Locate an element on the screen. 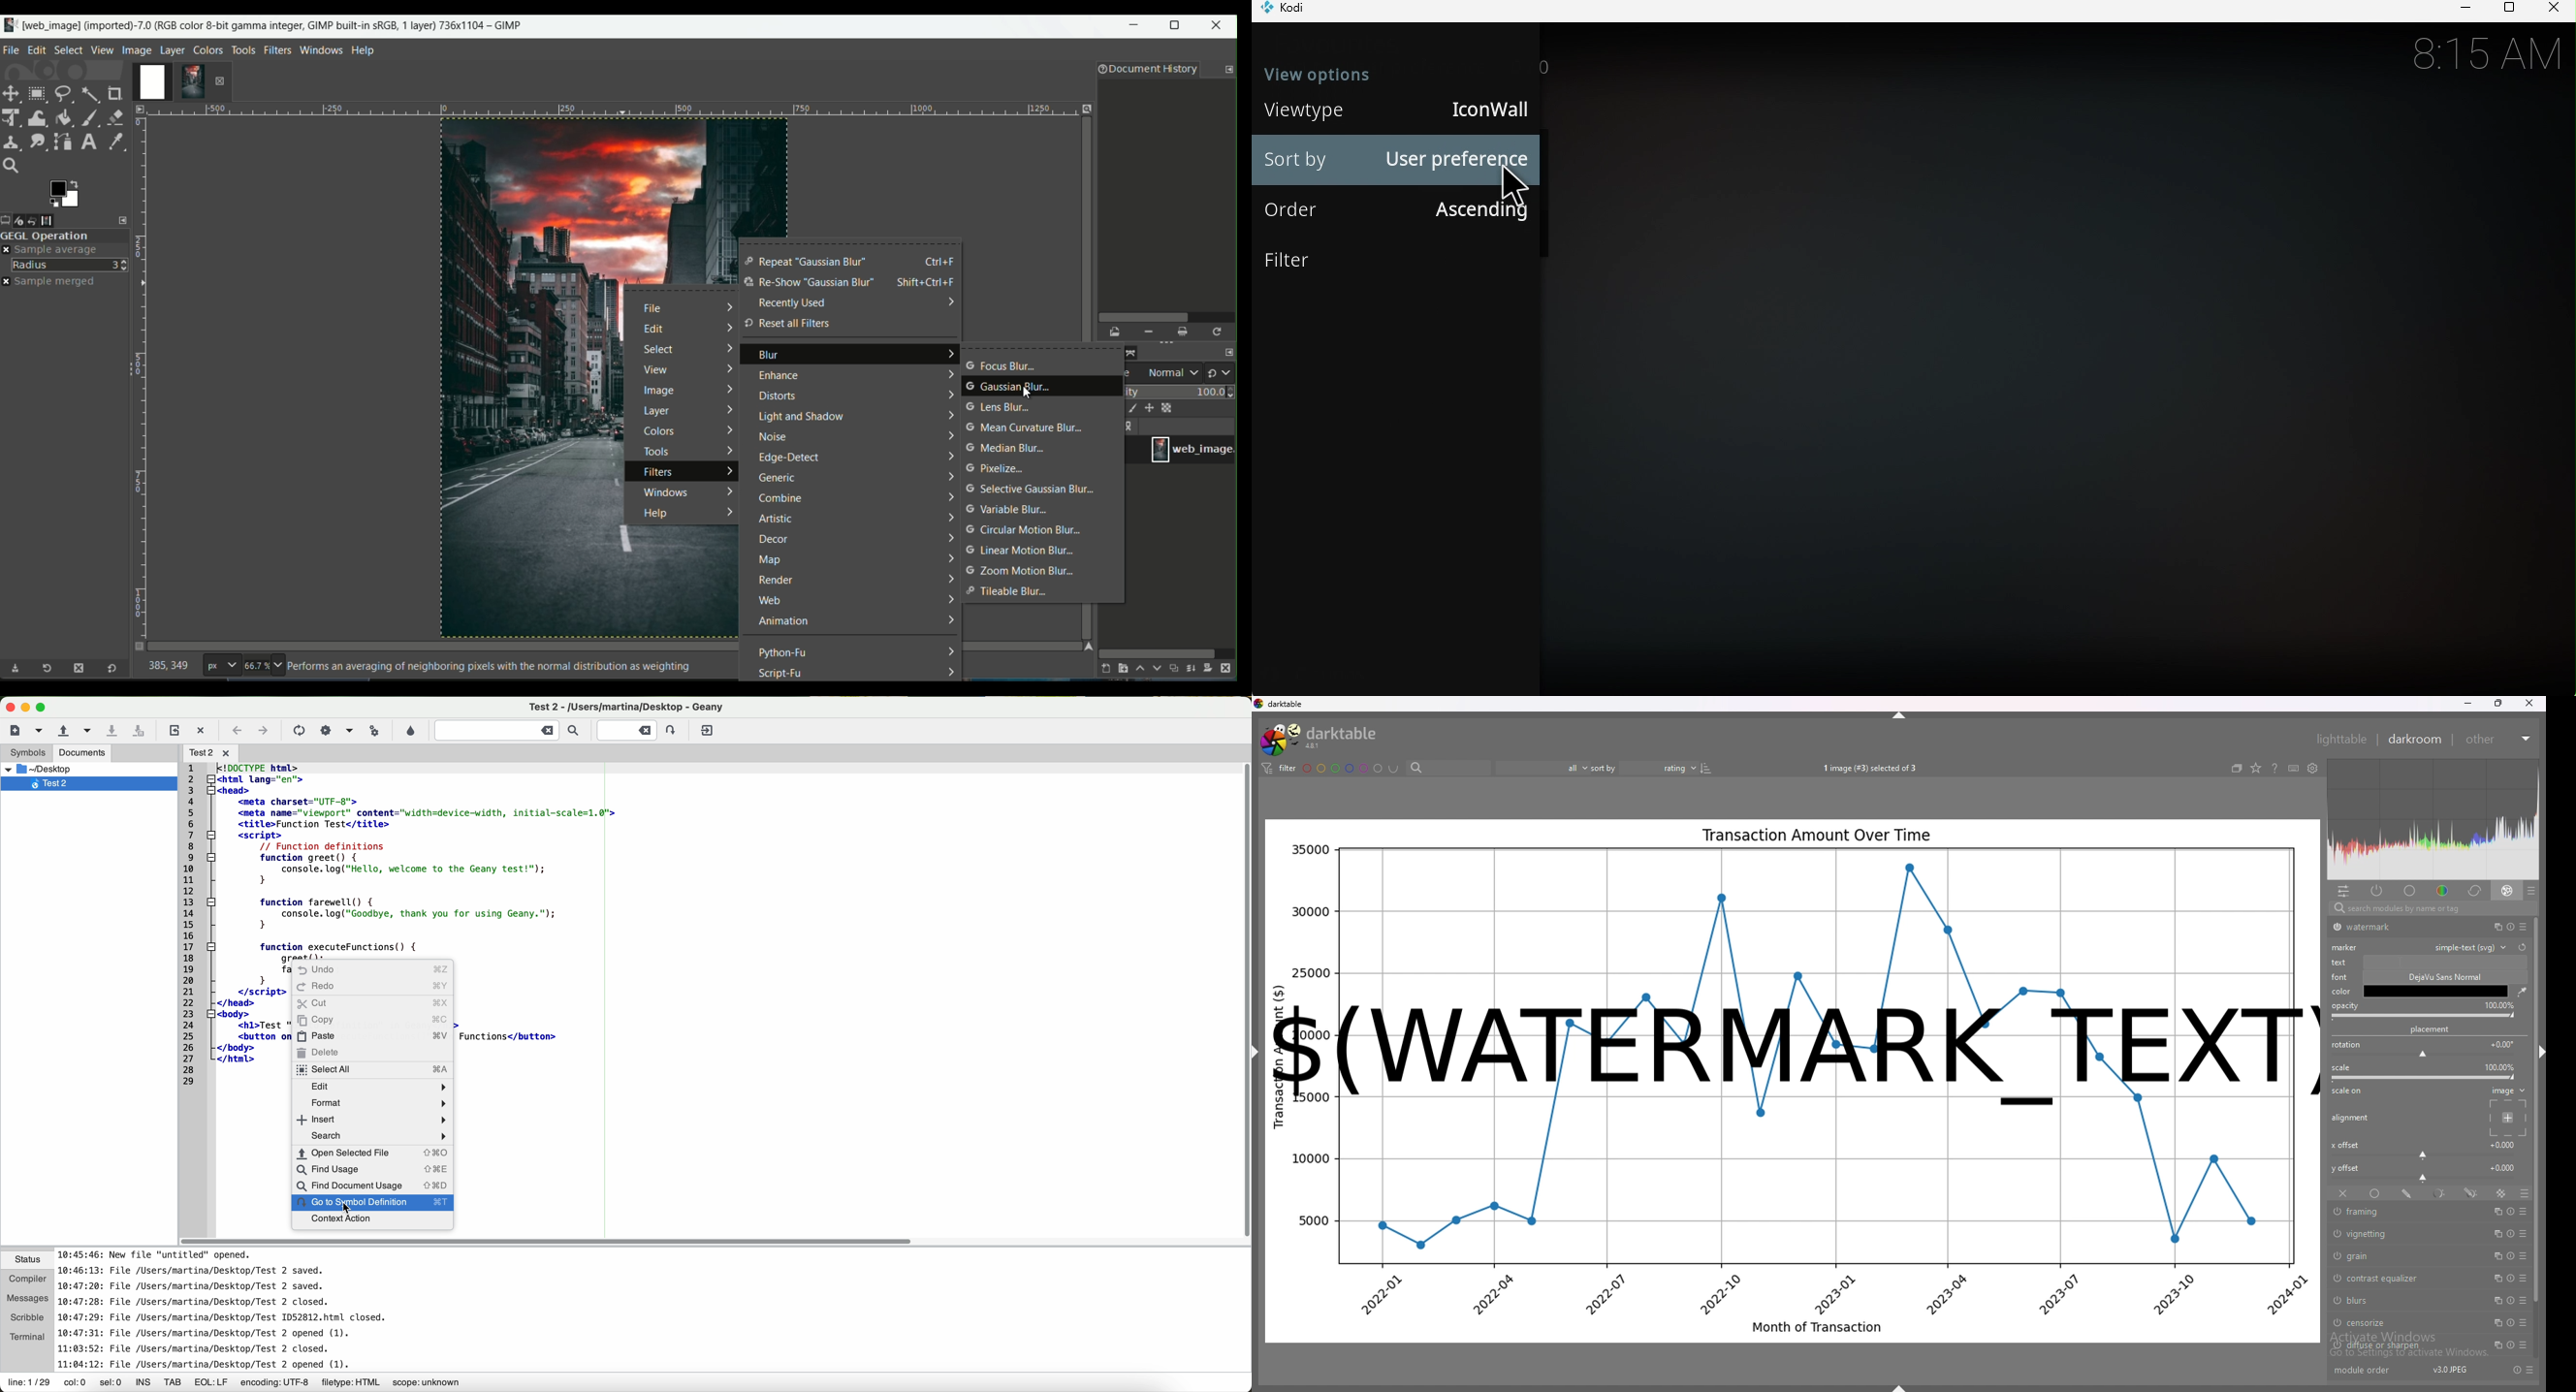 This screenshot has height=1400, width=2576. rotation bar is located at coordinates (2423, 1055).